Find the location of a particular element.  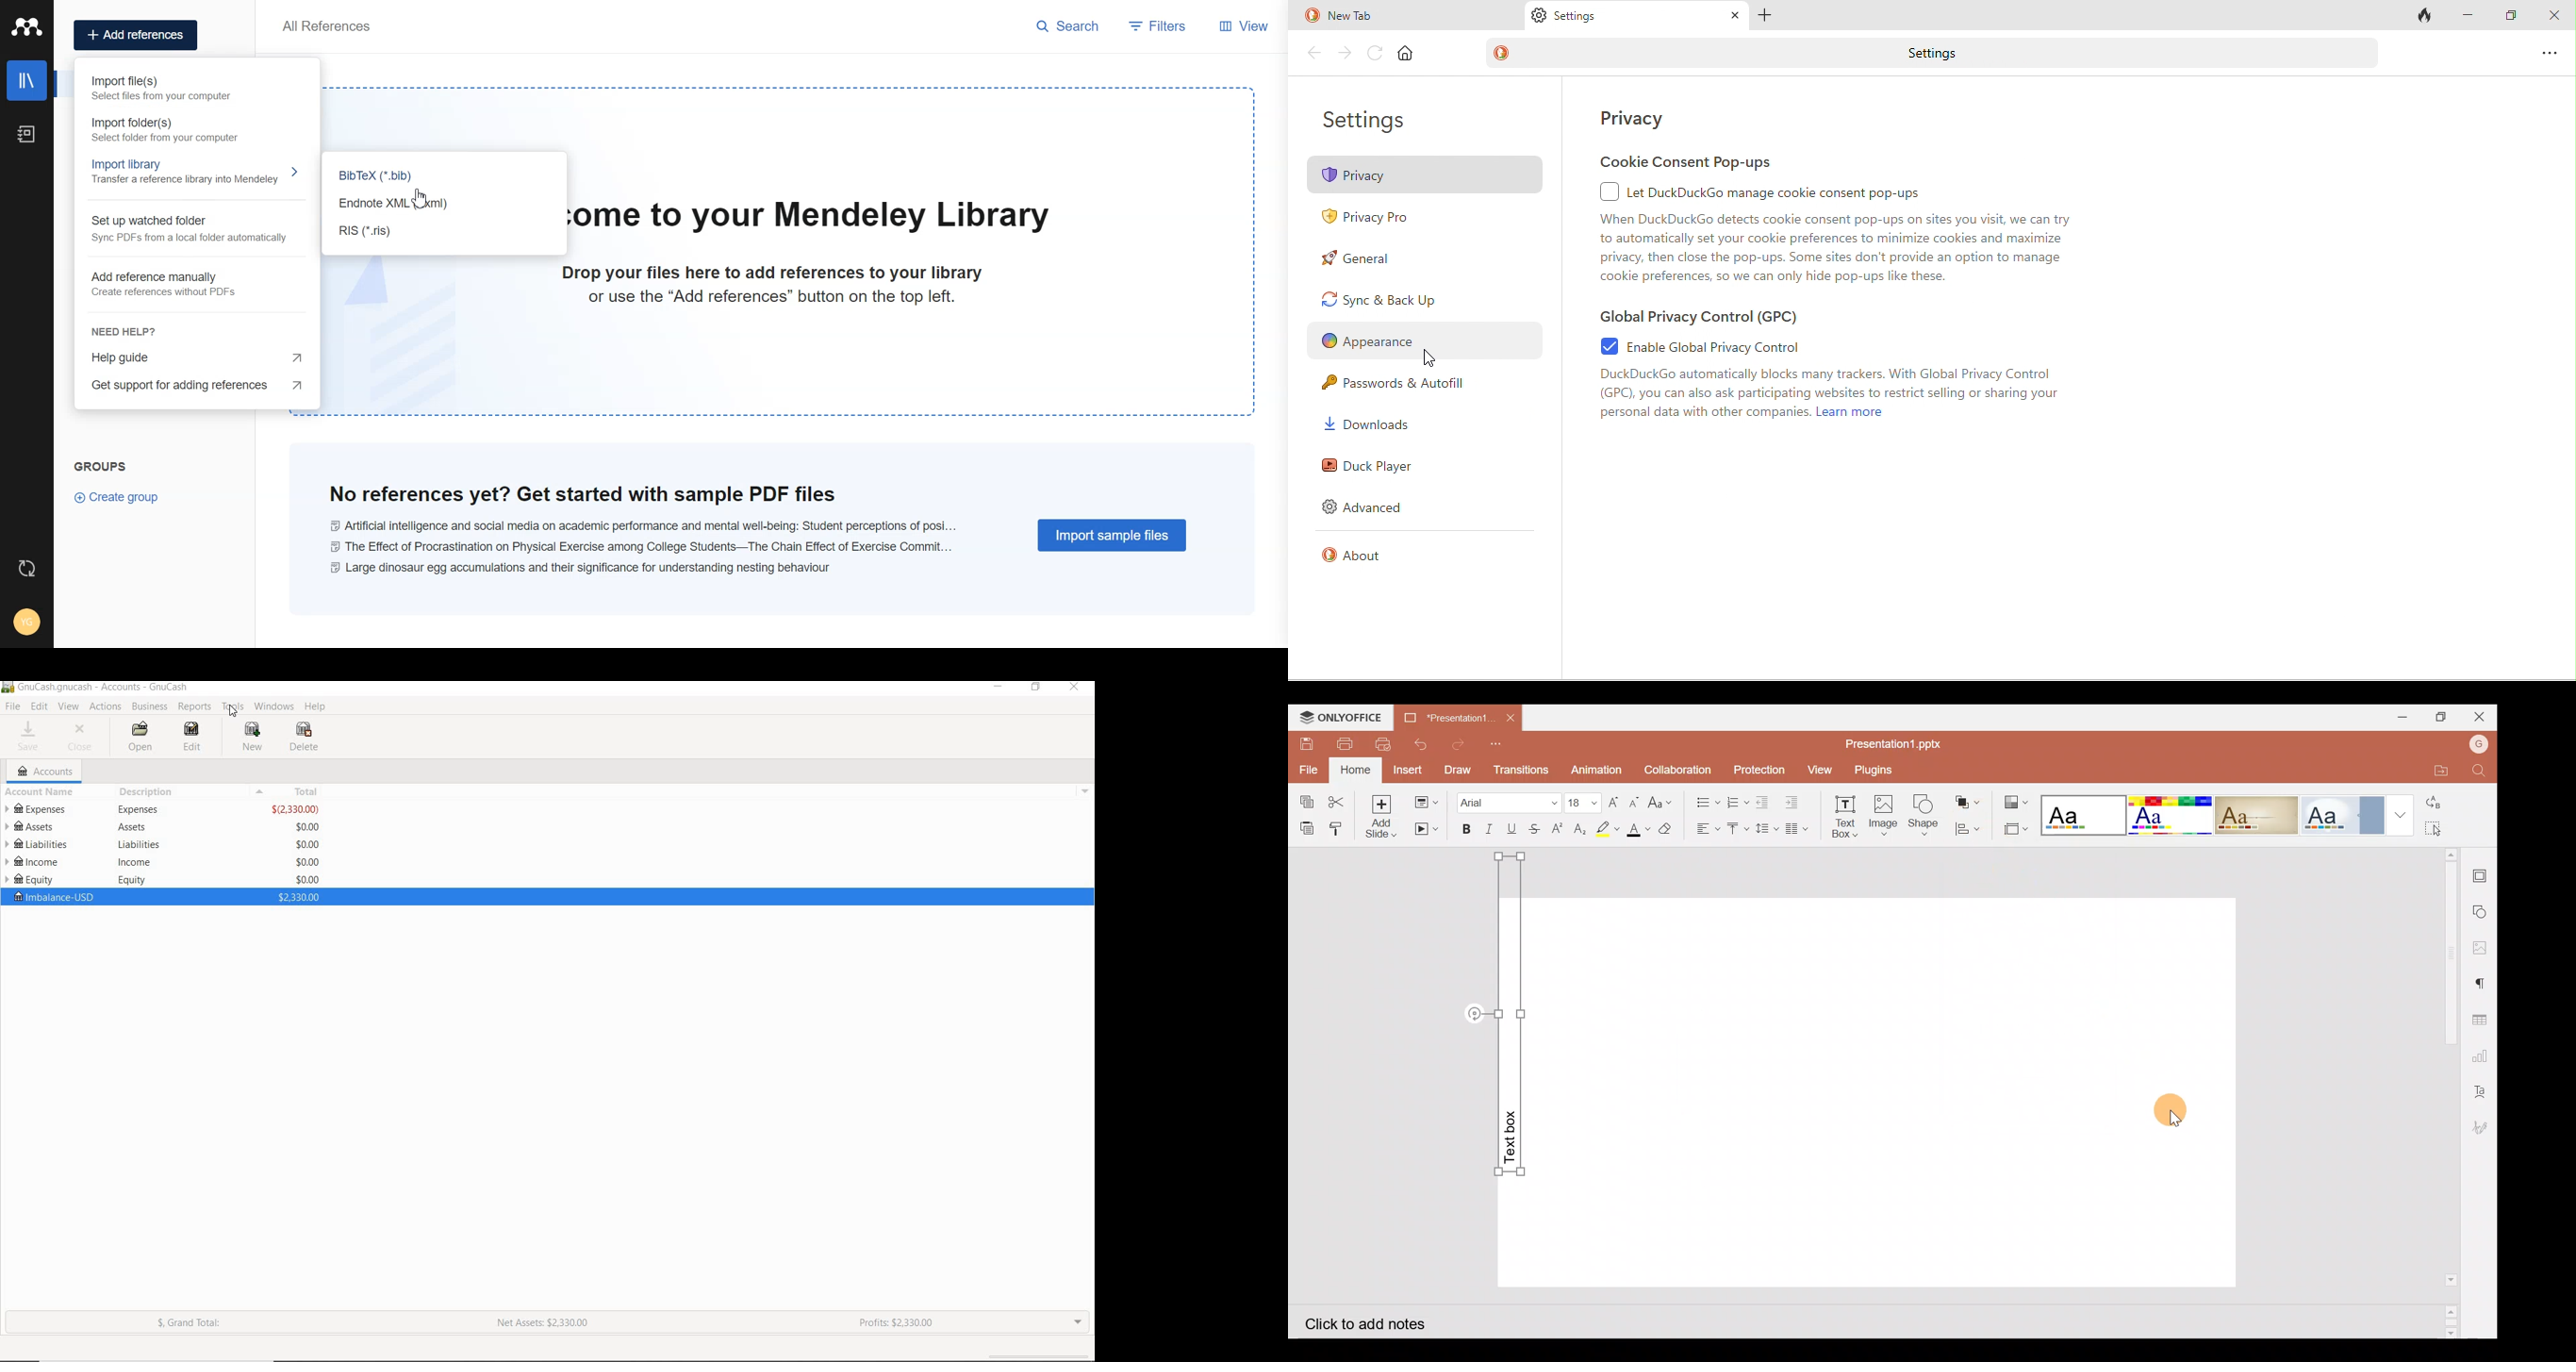

Insert columns is located at coordinates (1801, 827).